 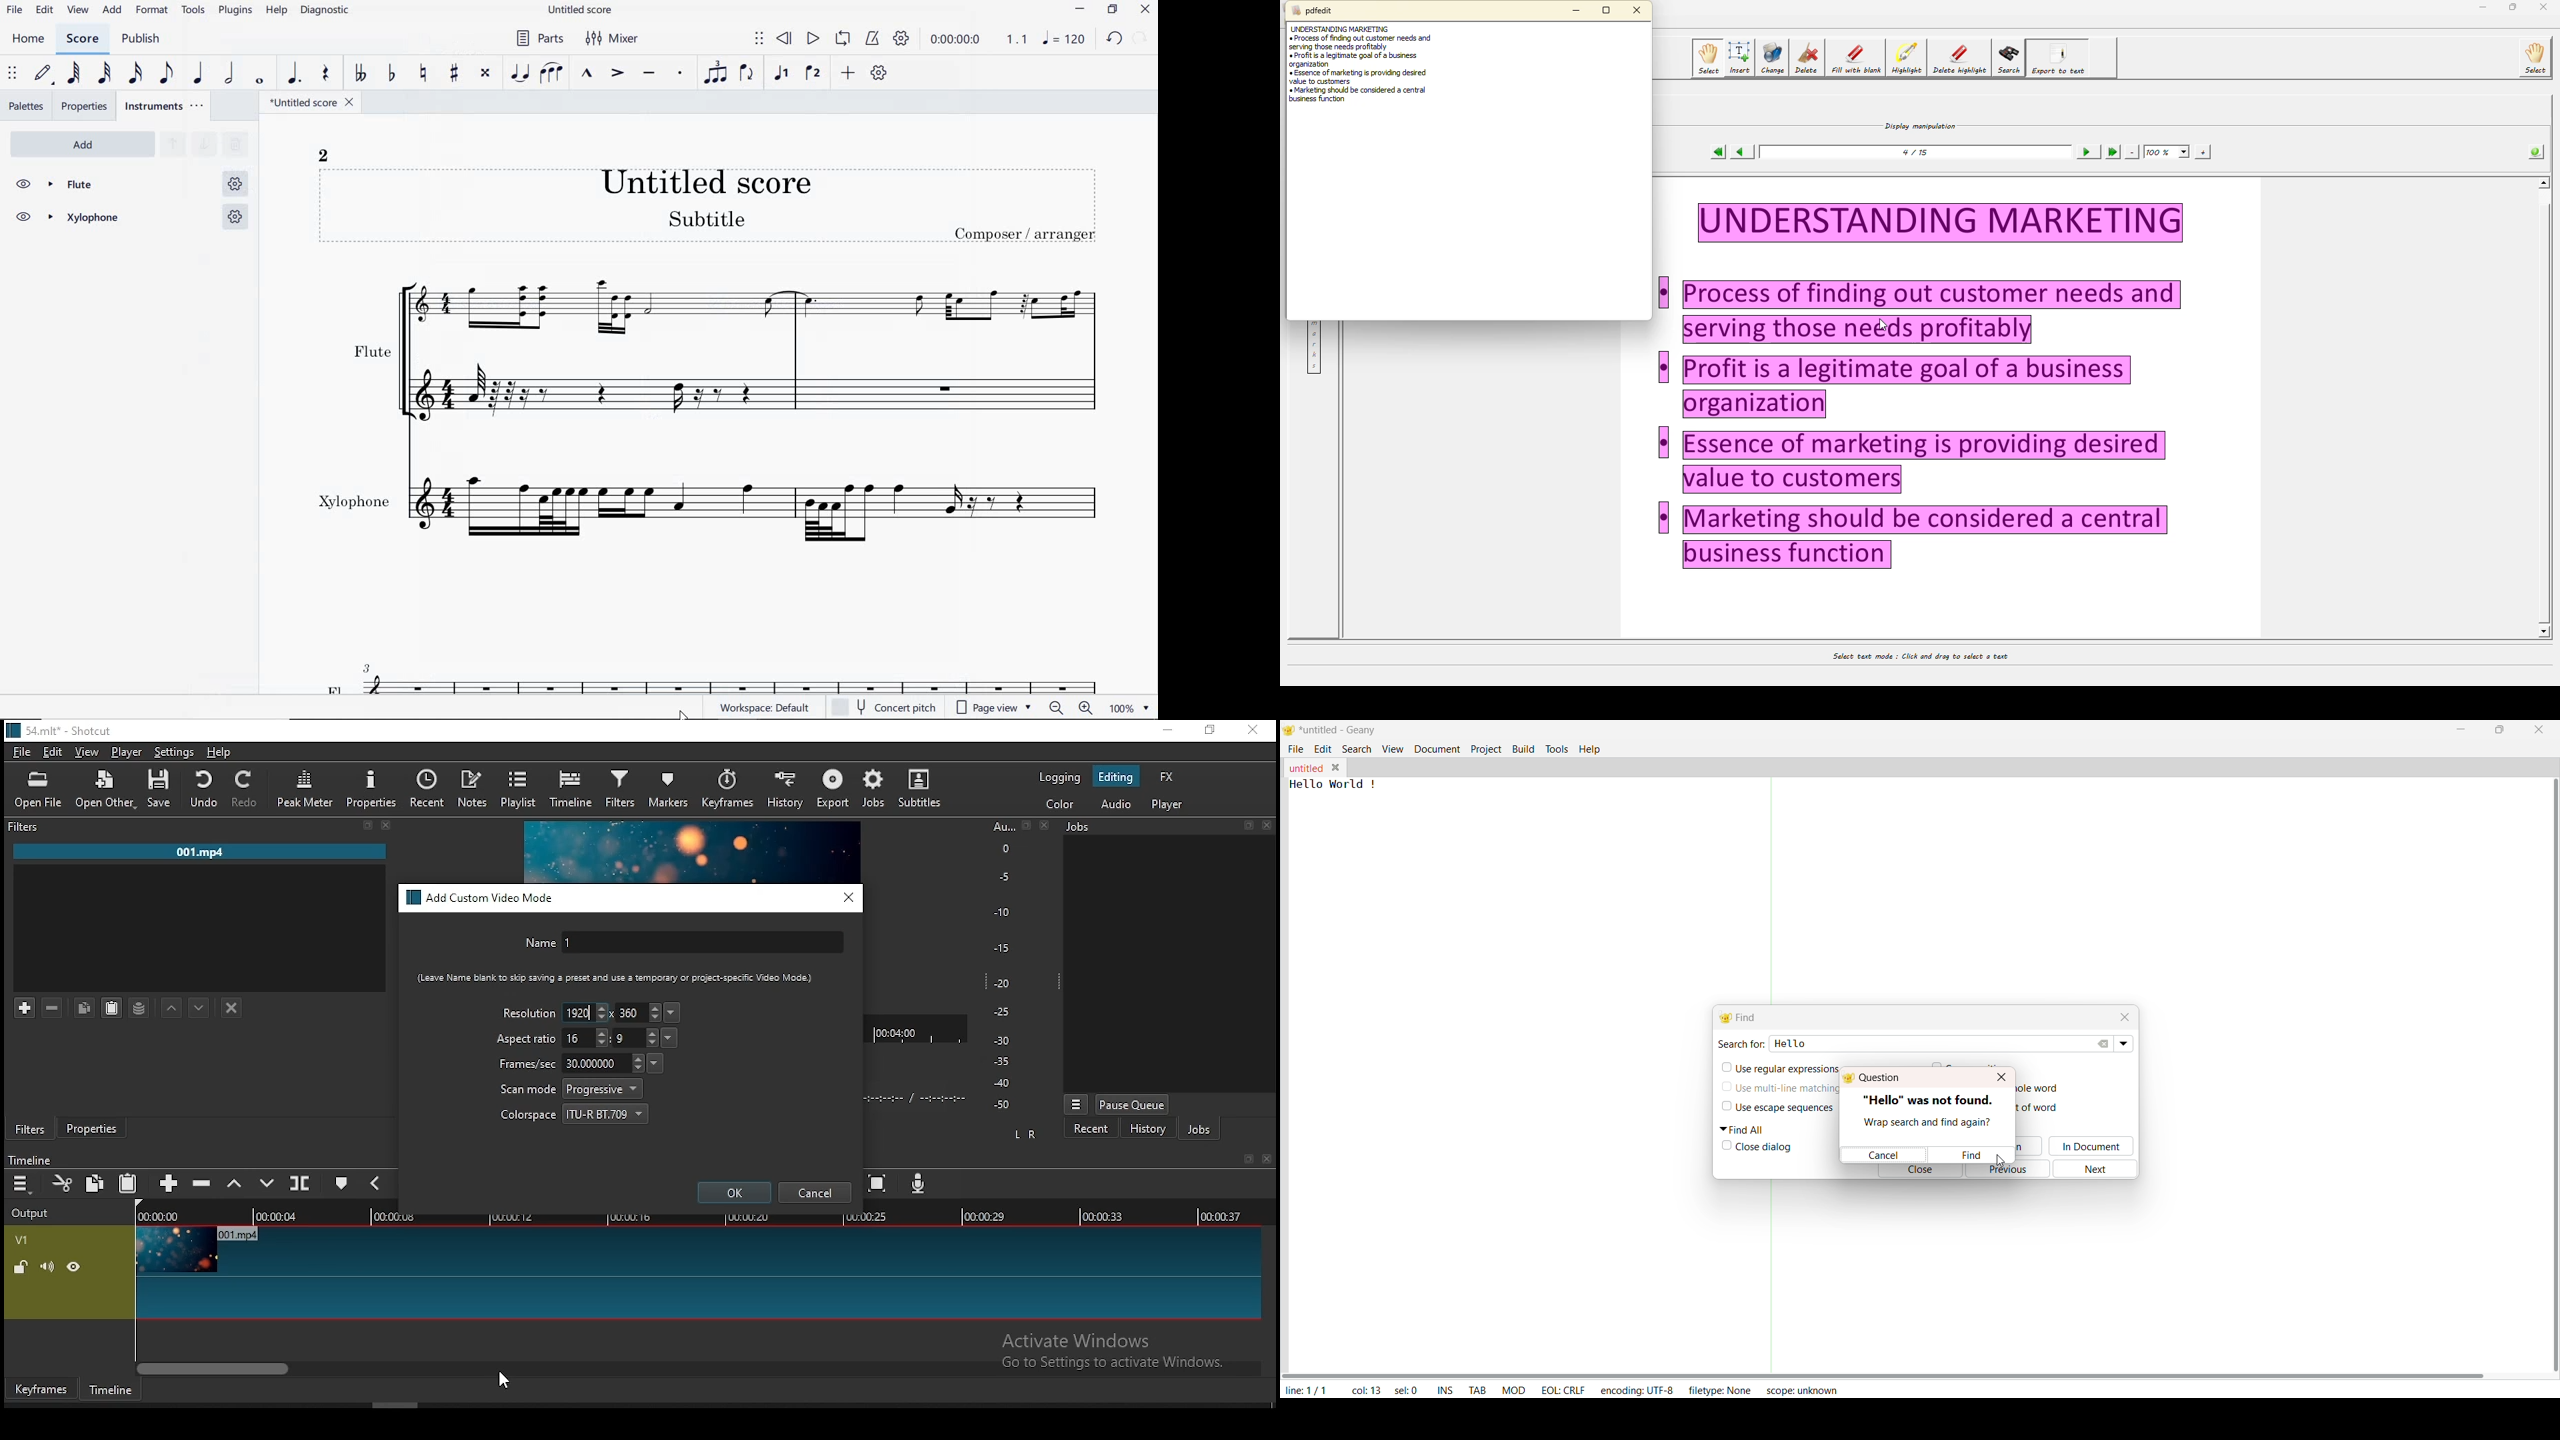 I want to click on file, so click(x=22, y=754).